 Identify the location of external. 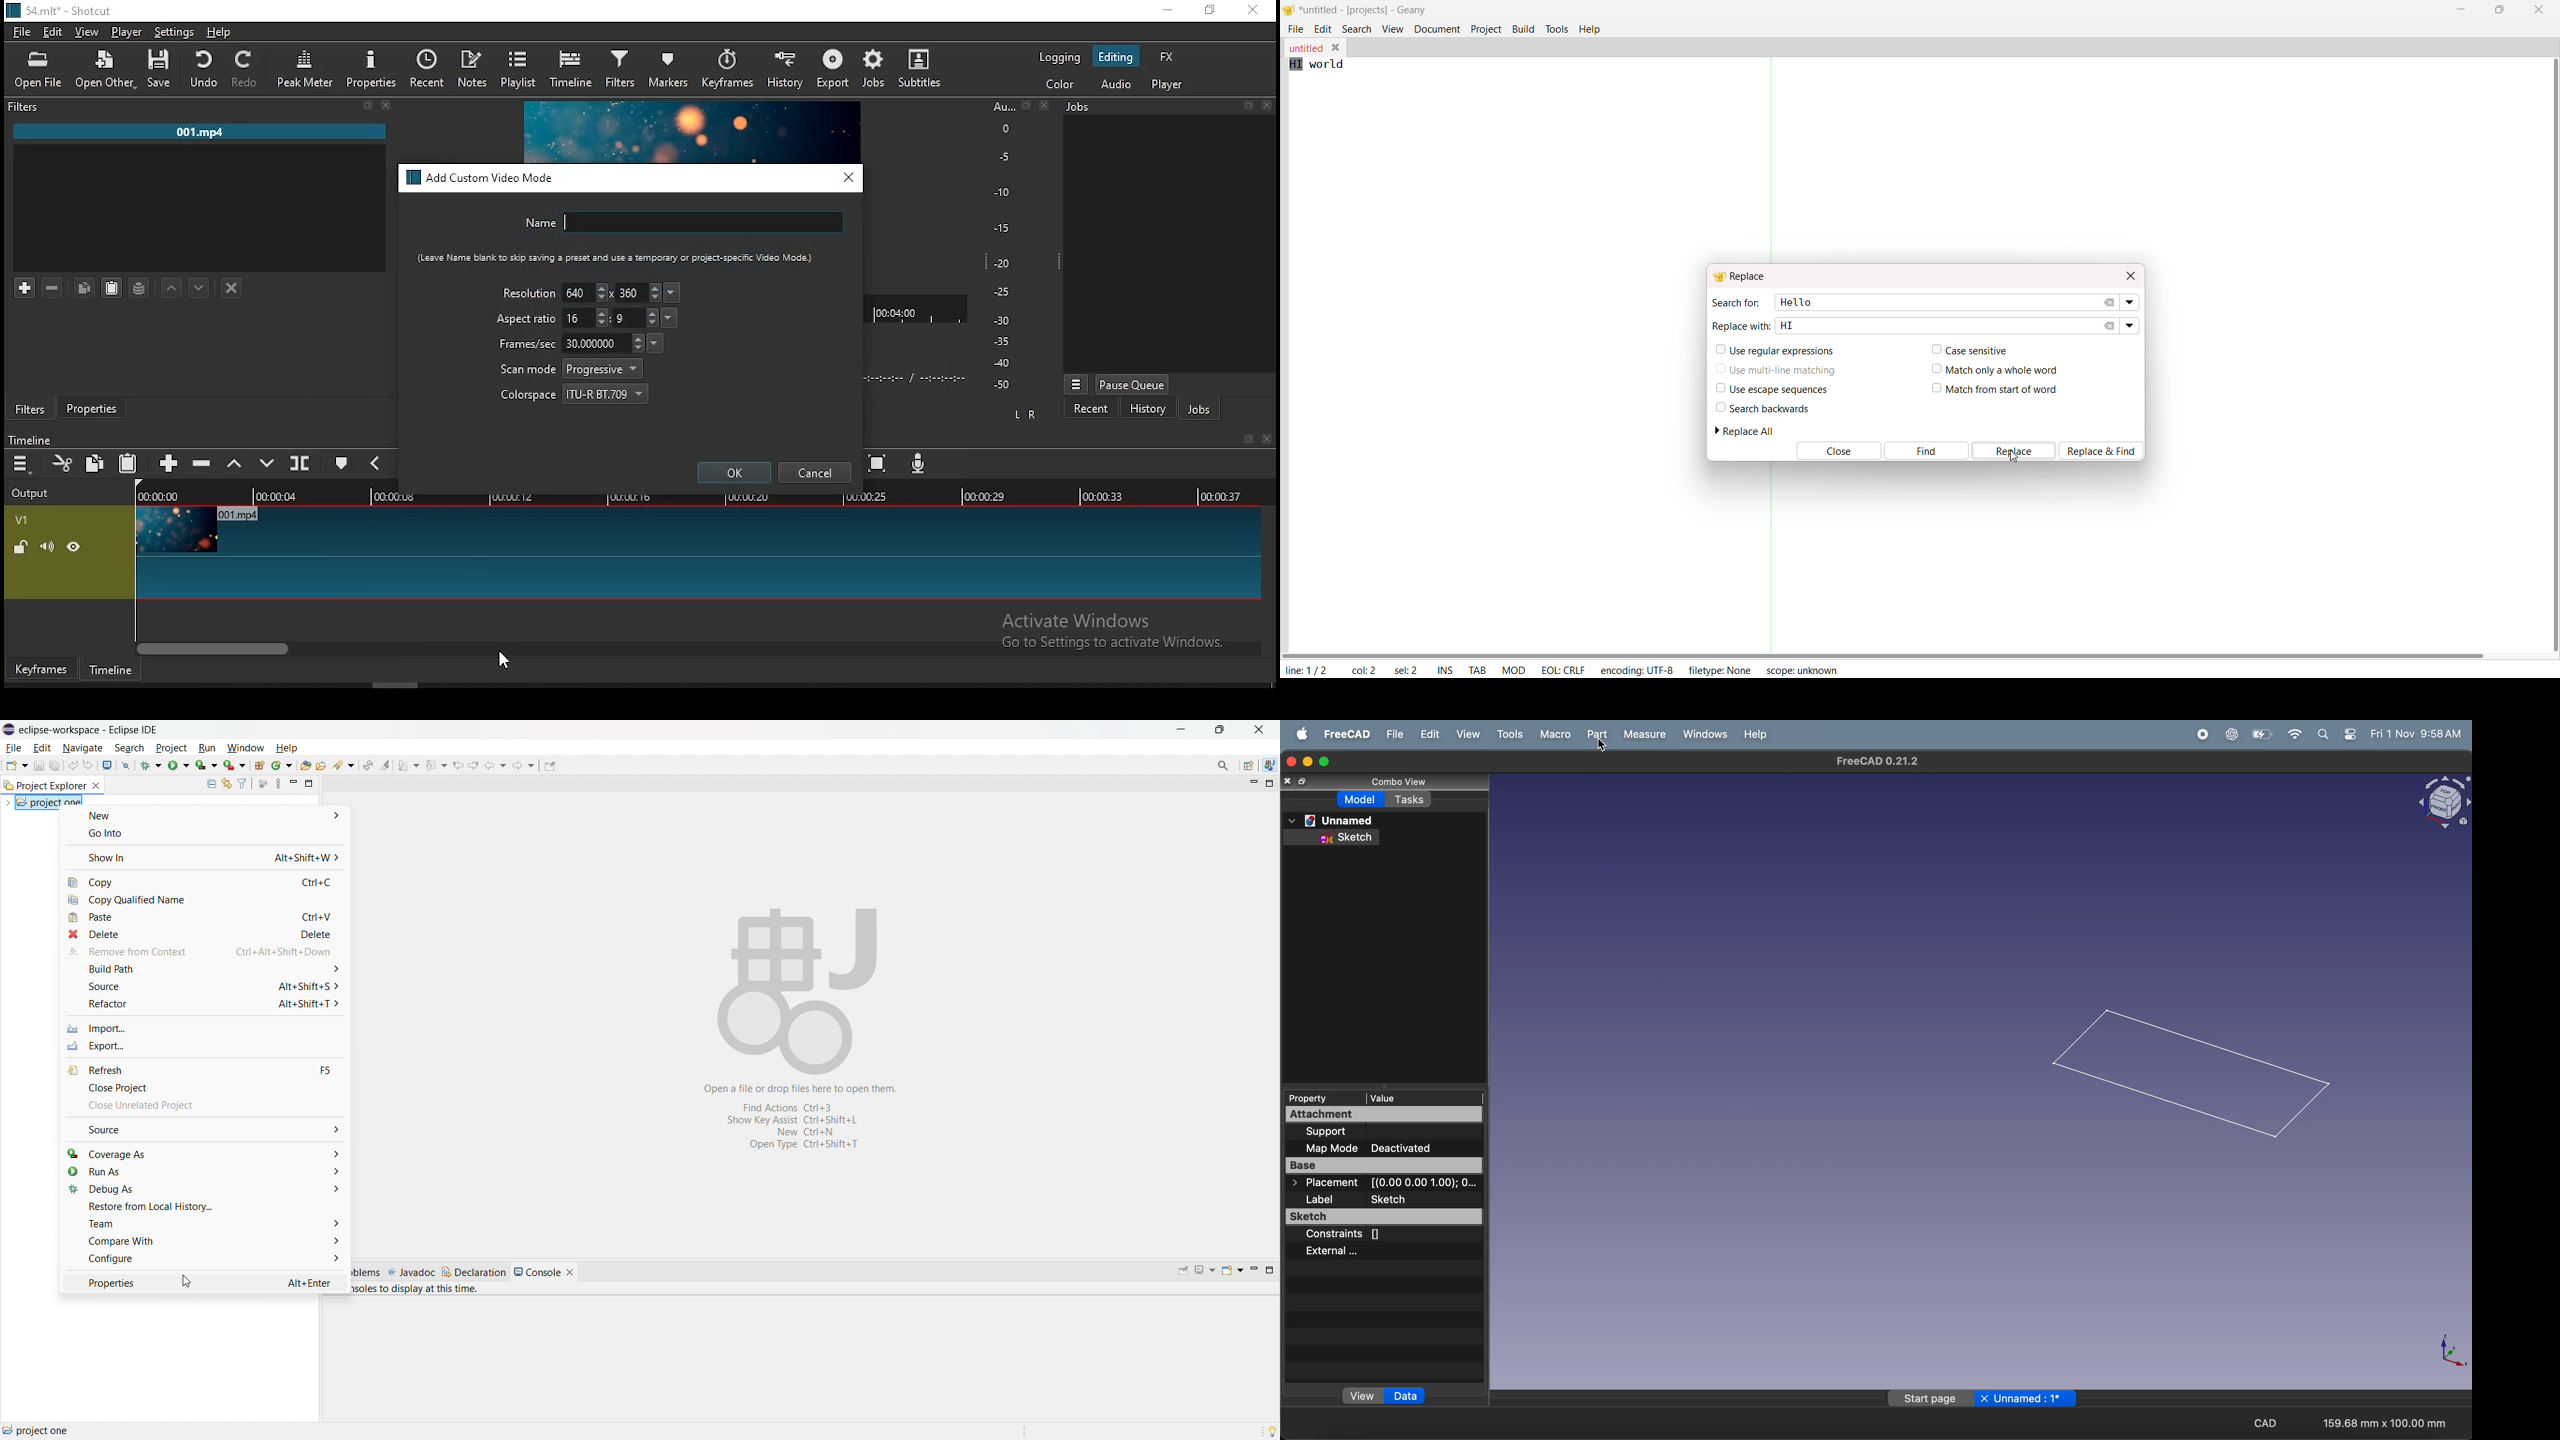
(1345, 1250).